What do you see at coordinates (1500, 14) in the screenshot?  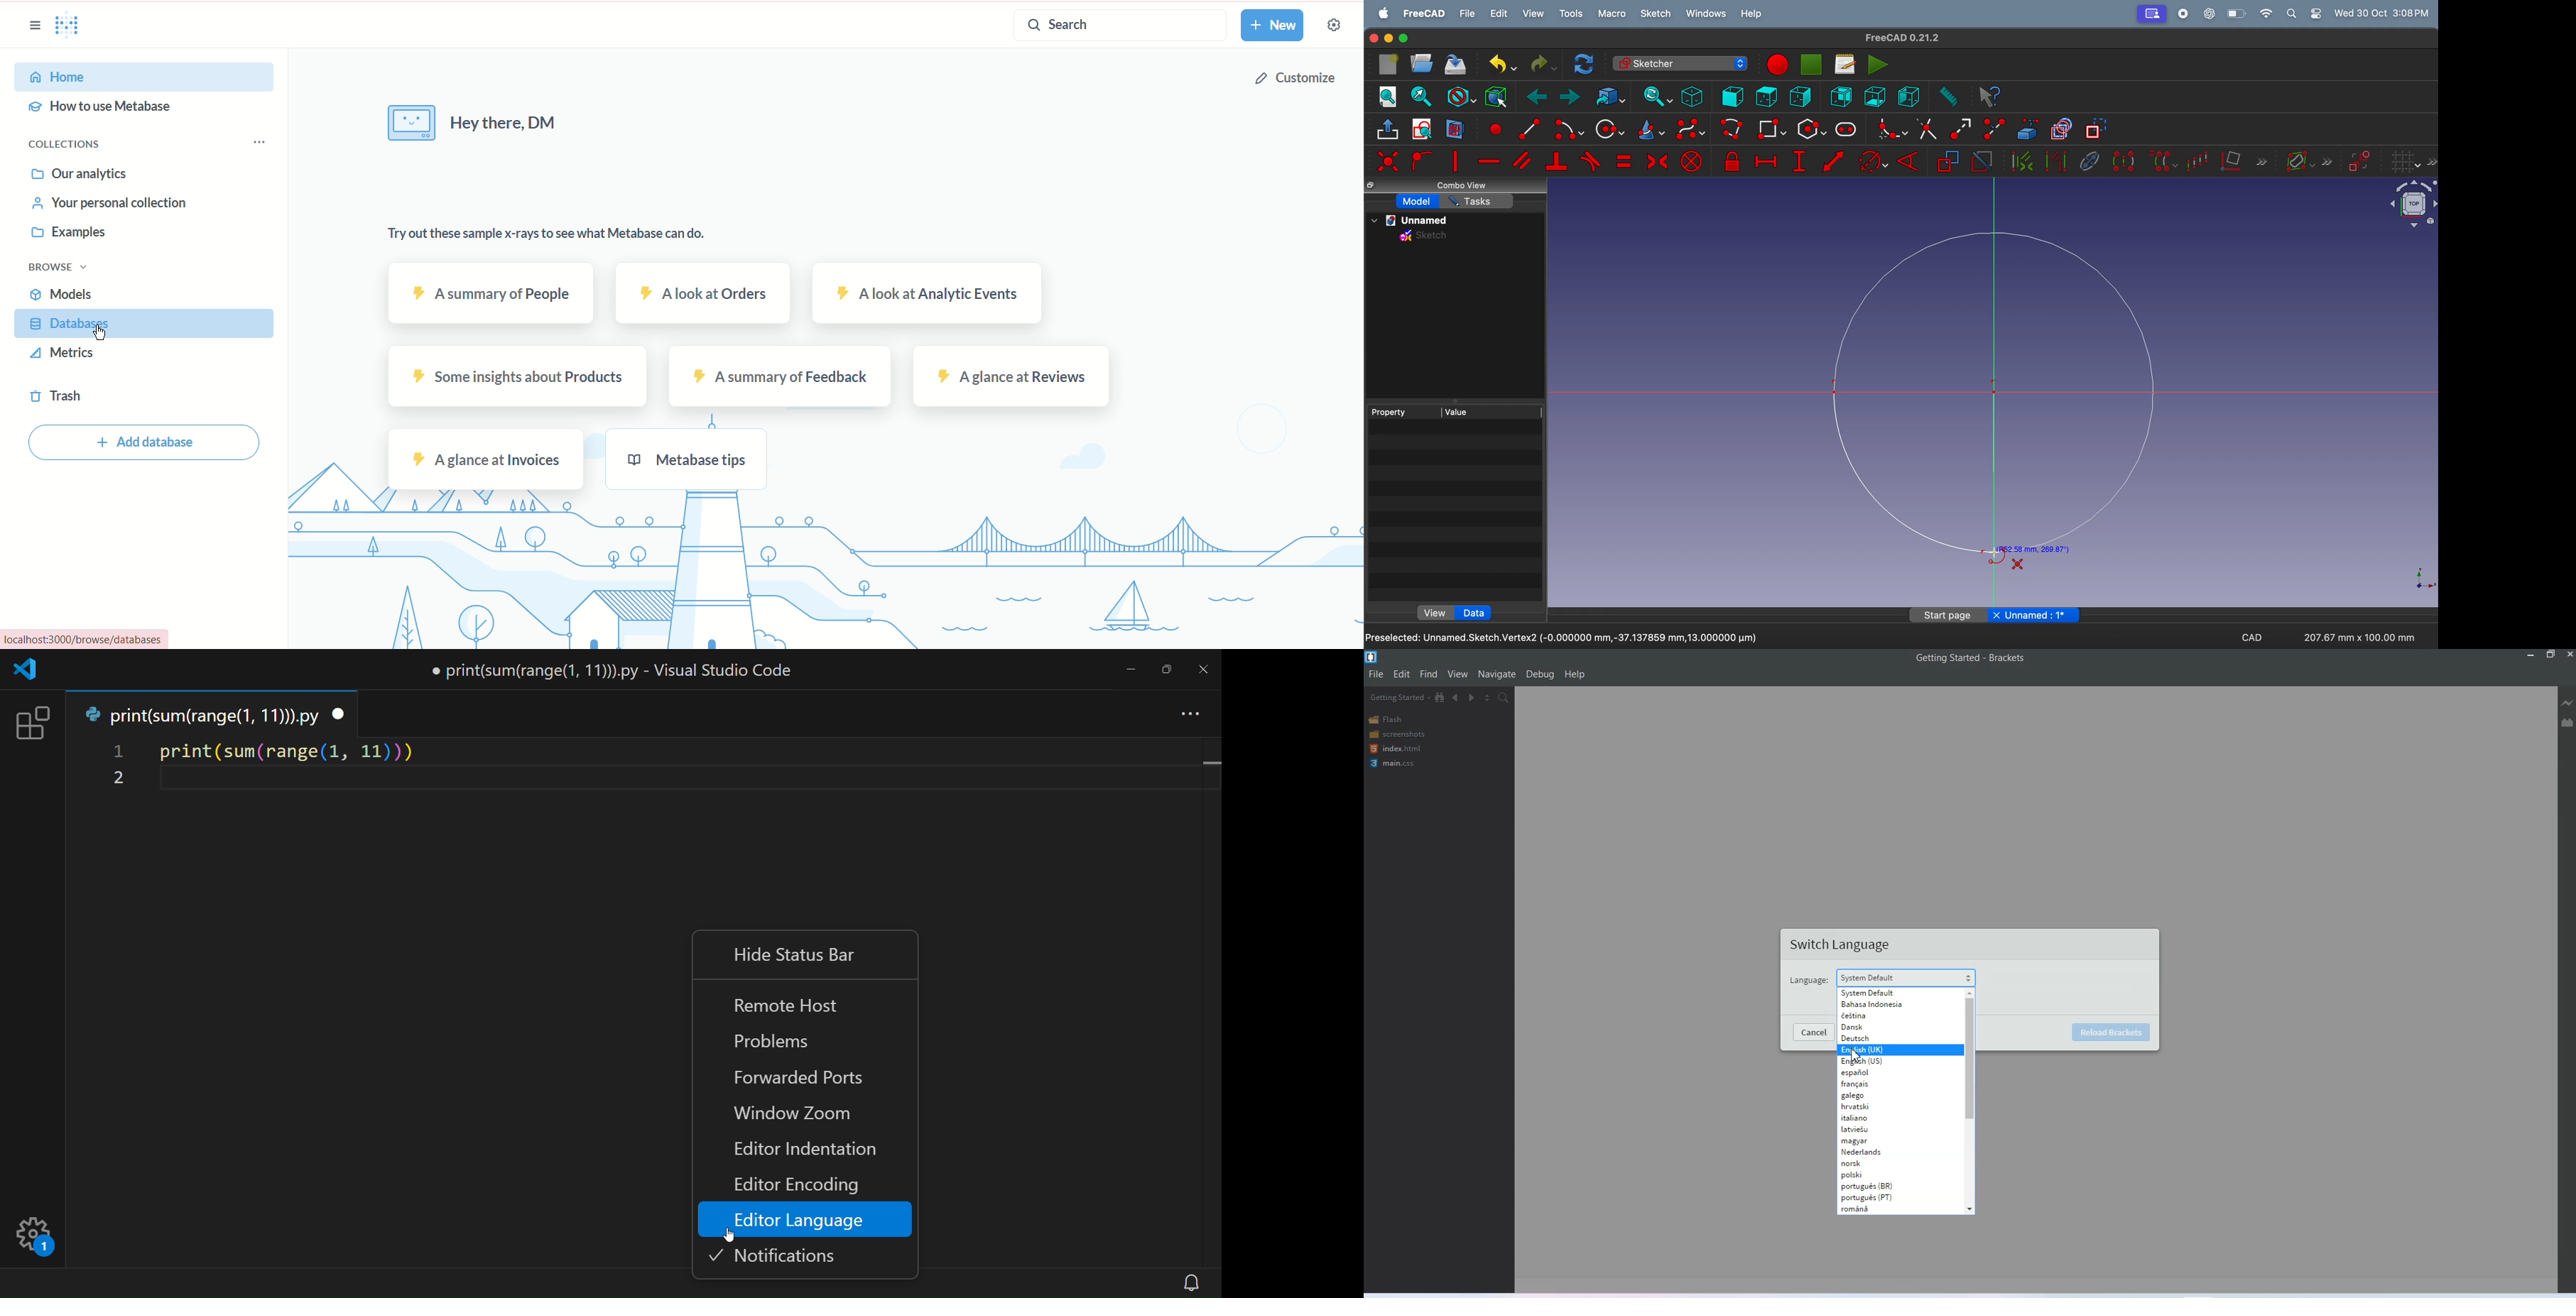 I see `edit` at bounding box center [1500, 14].